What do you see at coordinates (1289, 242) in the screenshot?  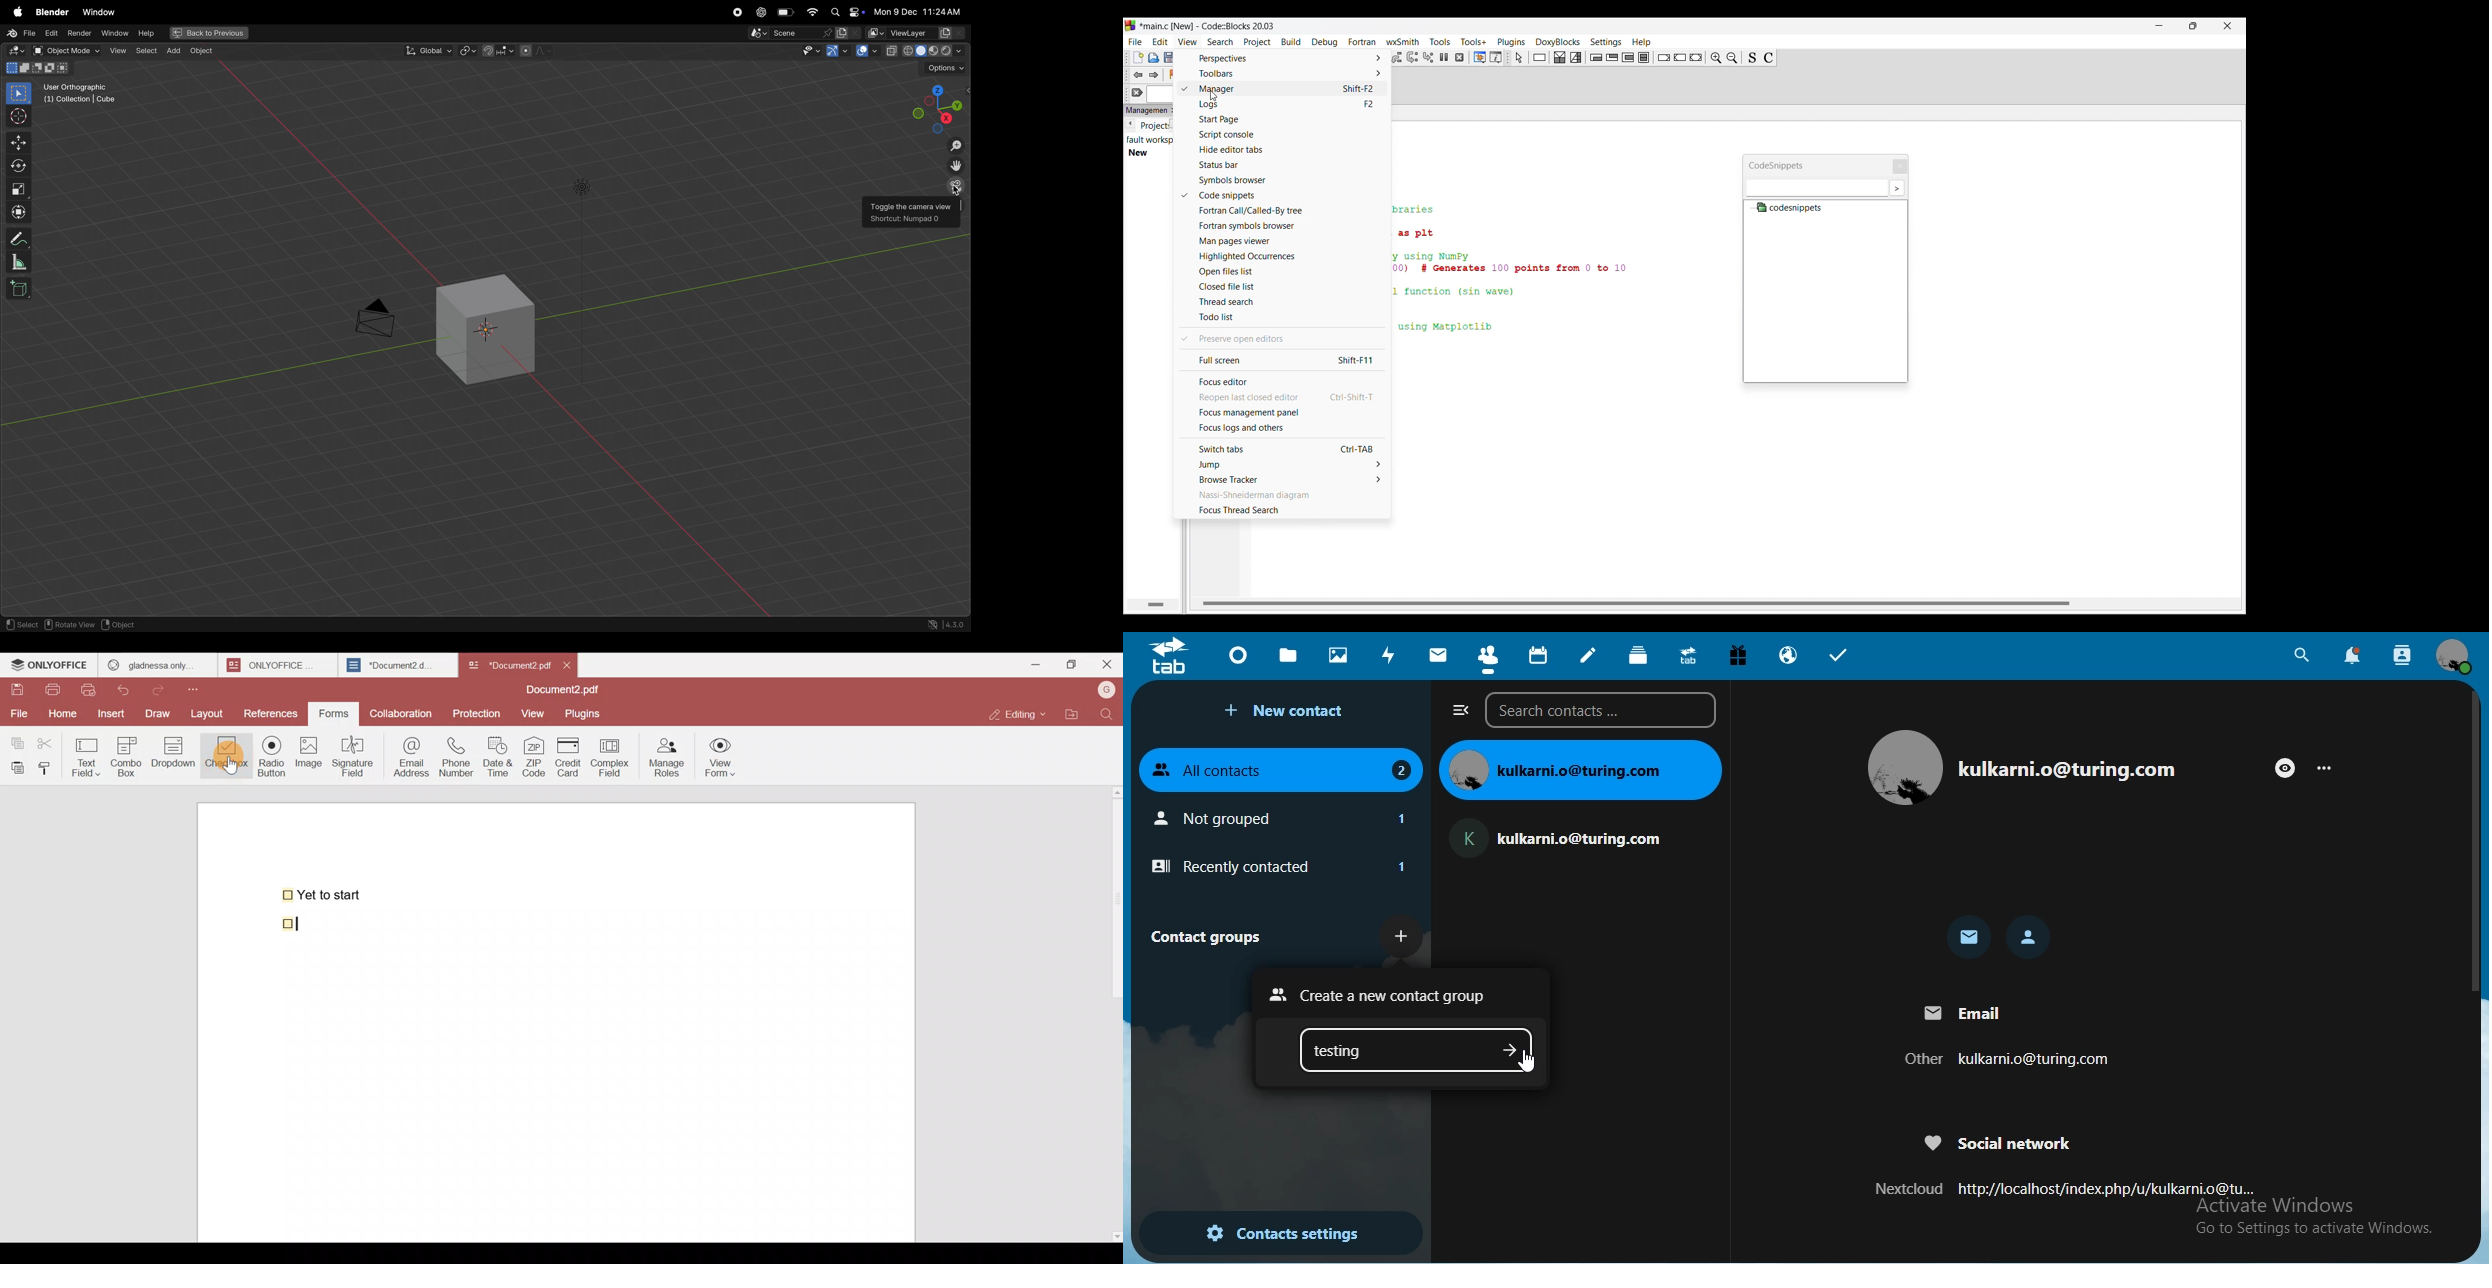 I see `Man pages viewer` at bounding box center [1289, 242].